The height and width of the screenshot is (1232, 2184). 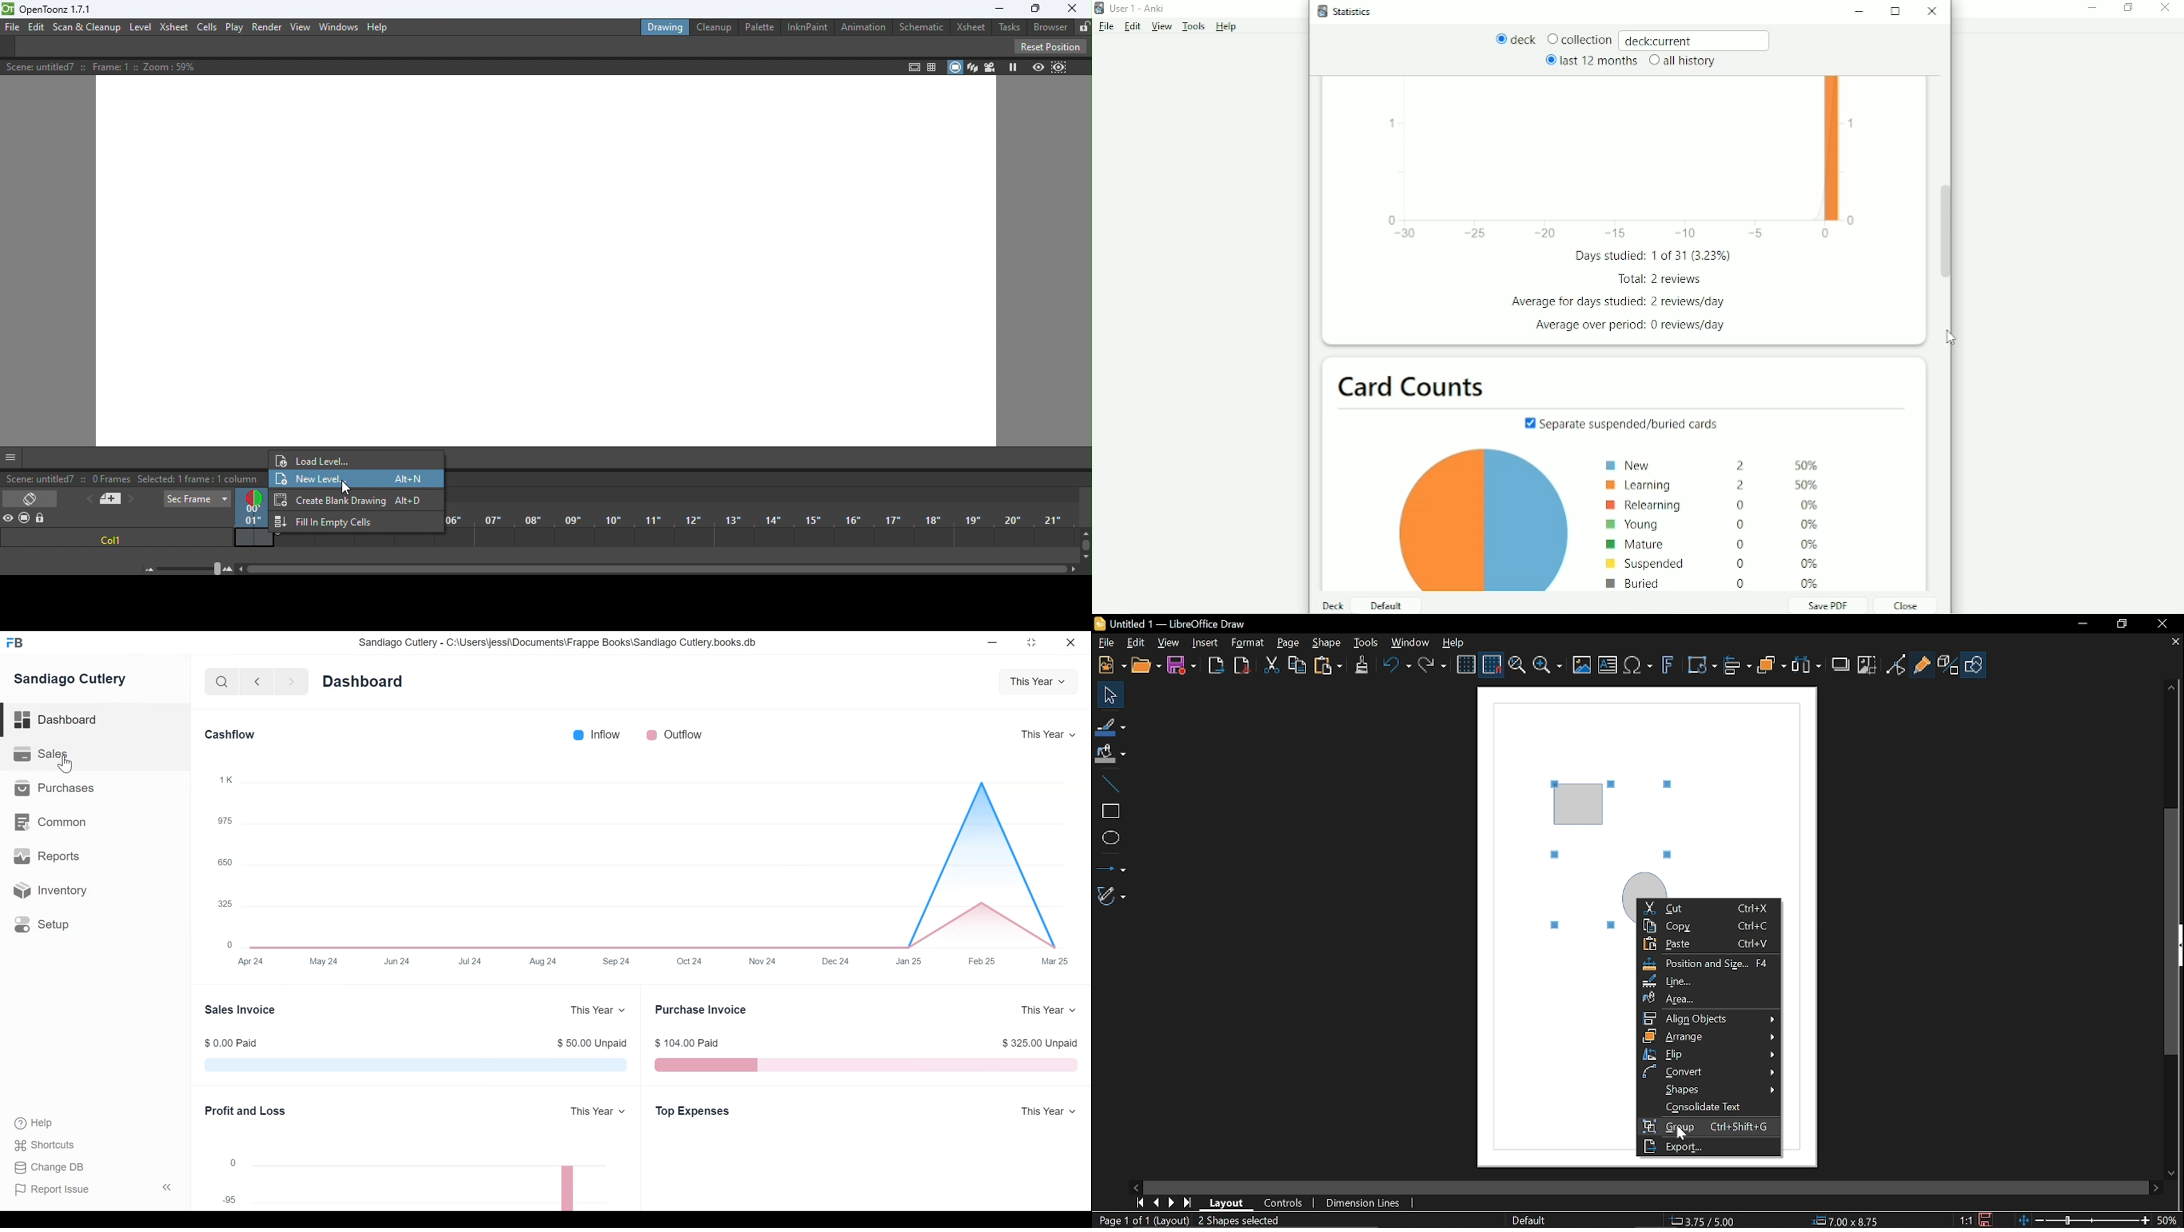 What do you see at coordinates (1707, 1108) in the screenshot?
I see `Consolidate text` at bounding box center [1707, 1108].